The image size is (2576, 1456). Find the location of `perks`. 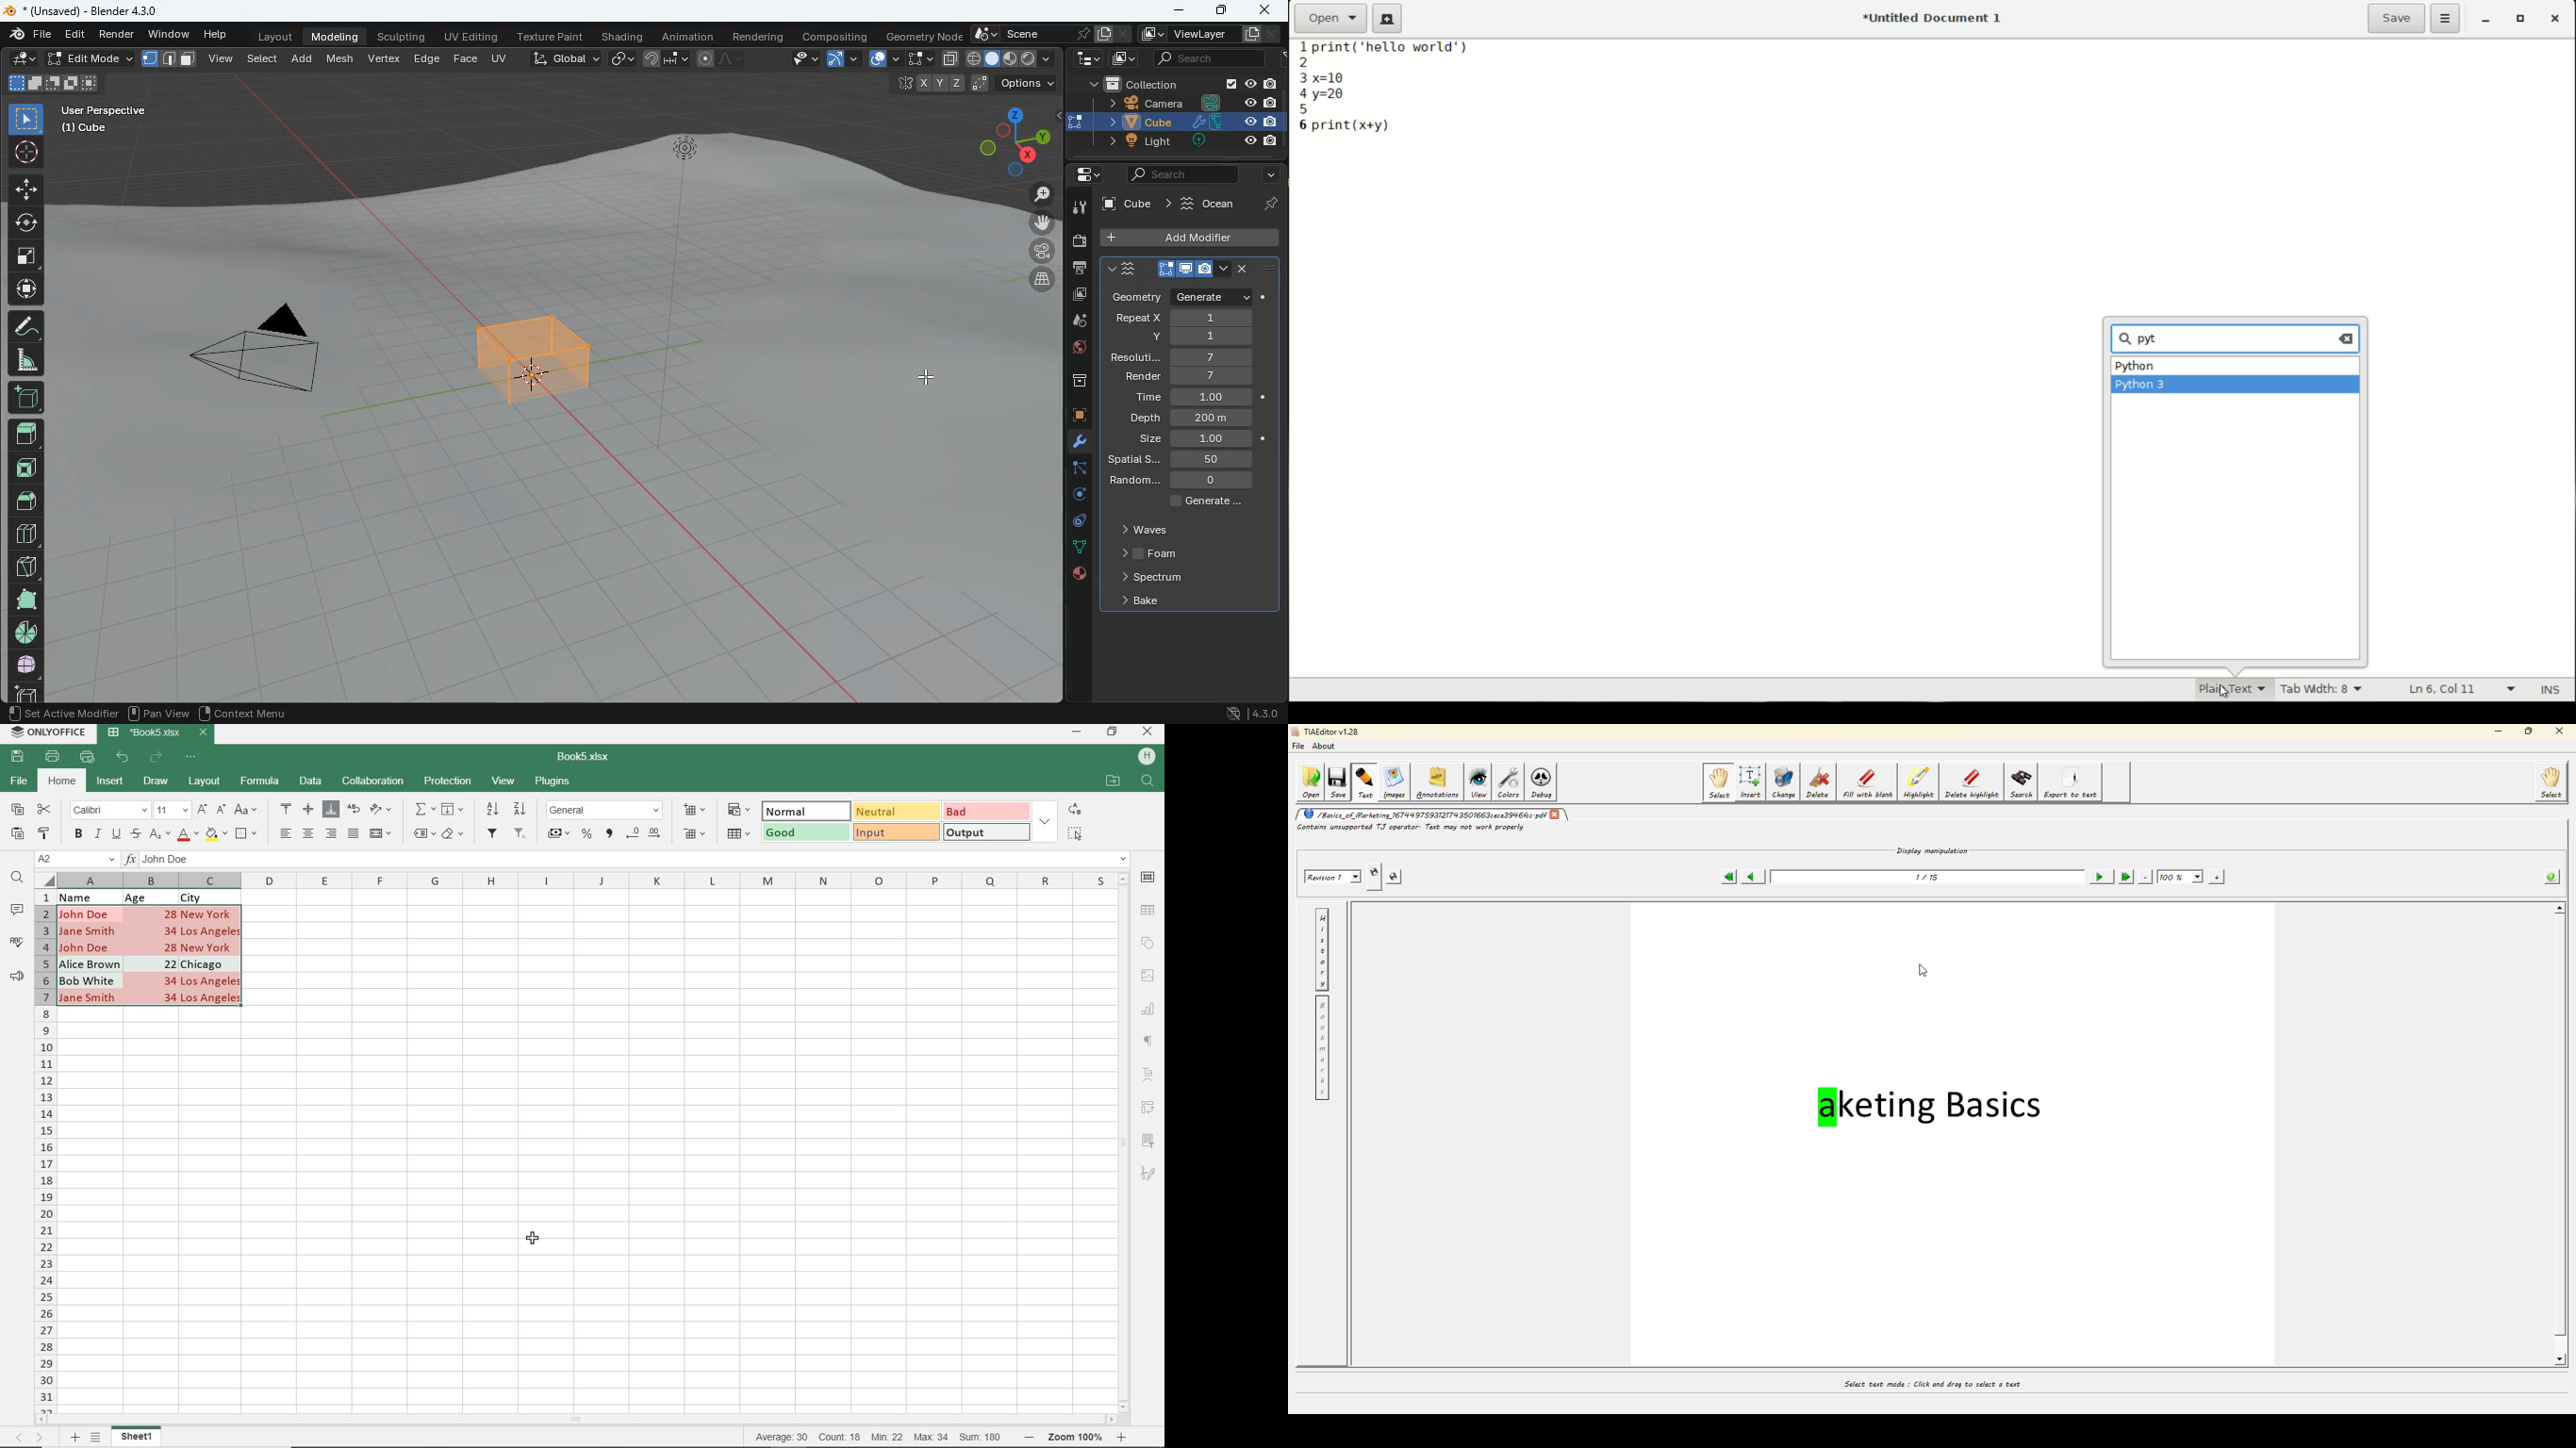

perks is located at coordinates (1188, 270).